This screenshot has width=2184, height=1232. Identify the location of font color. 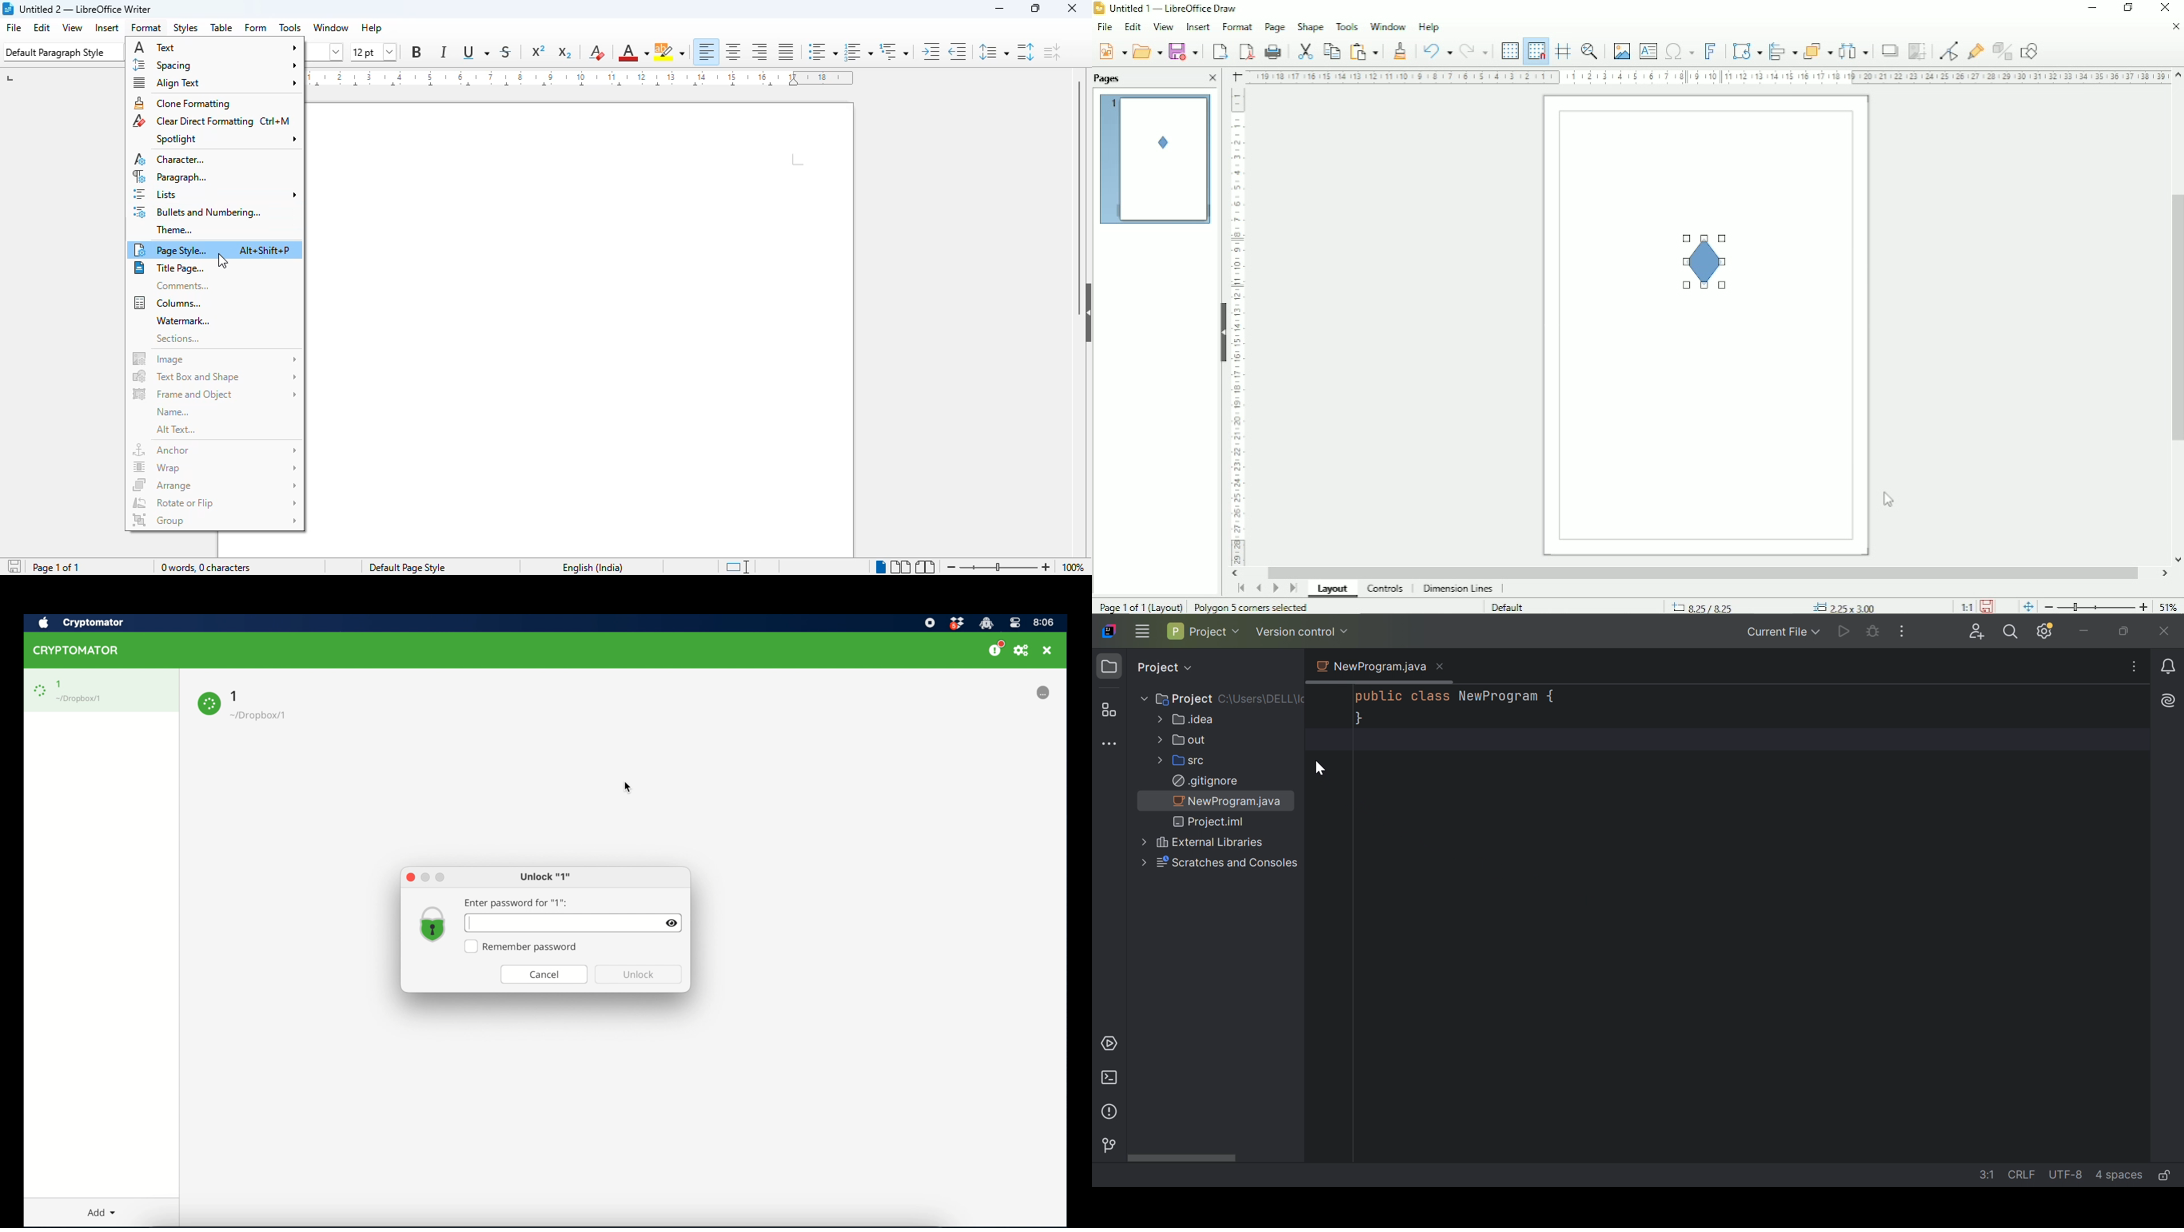
(633, 53).